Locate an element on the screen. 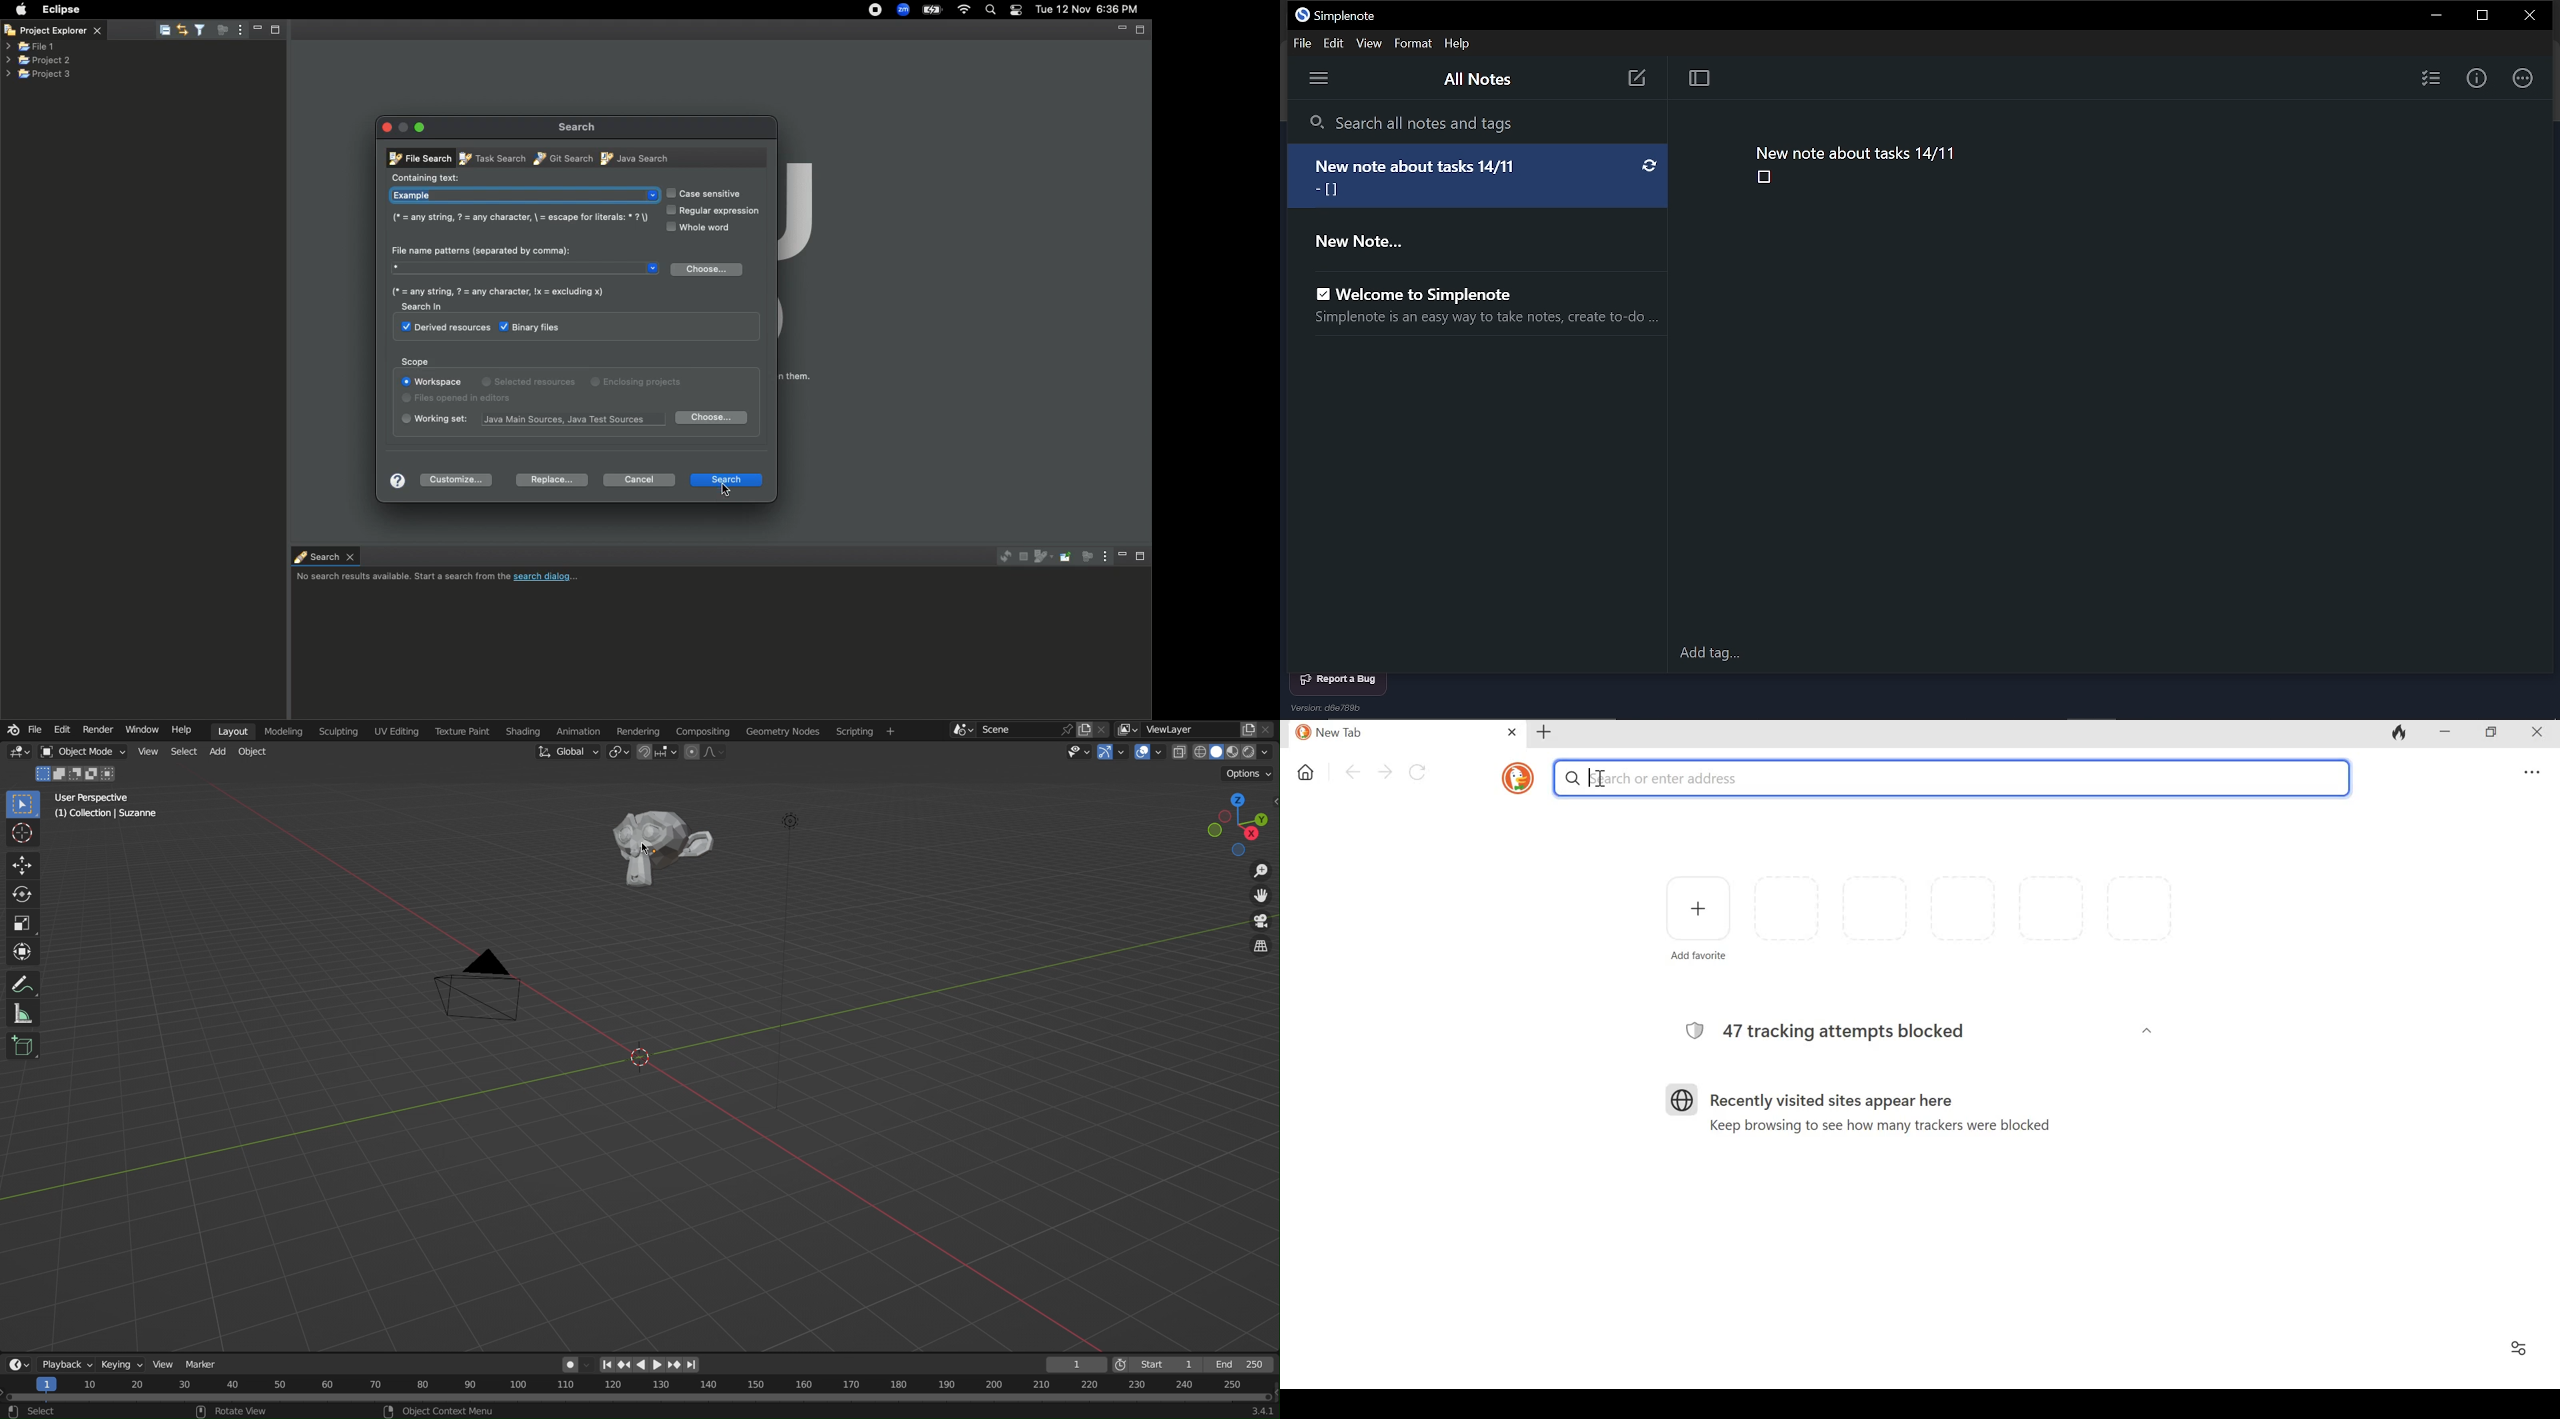  Show previous searches is located at coordinates (1042, 557).